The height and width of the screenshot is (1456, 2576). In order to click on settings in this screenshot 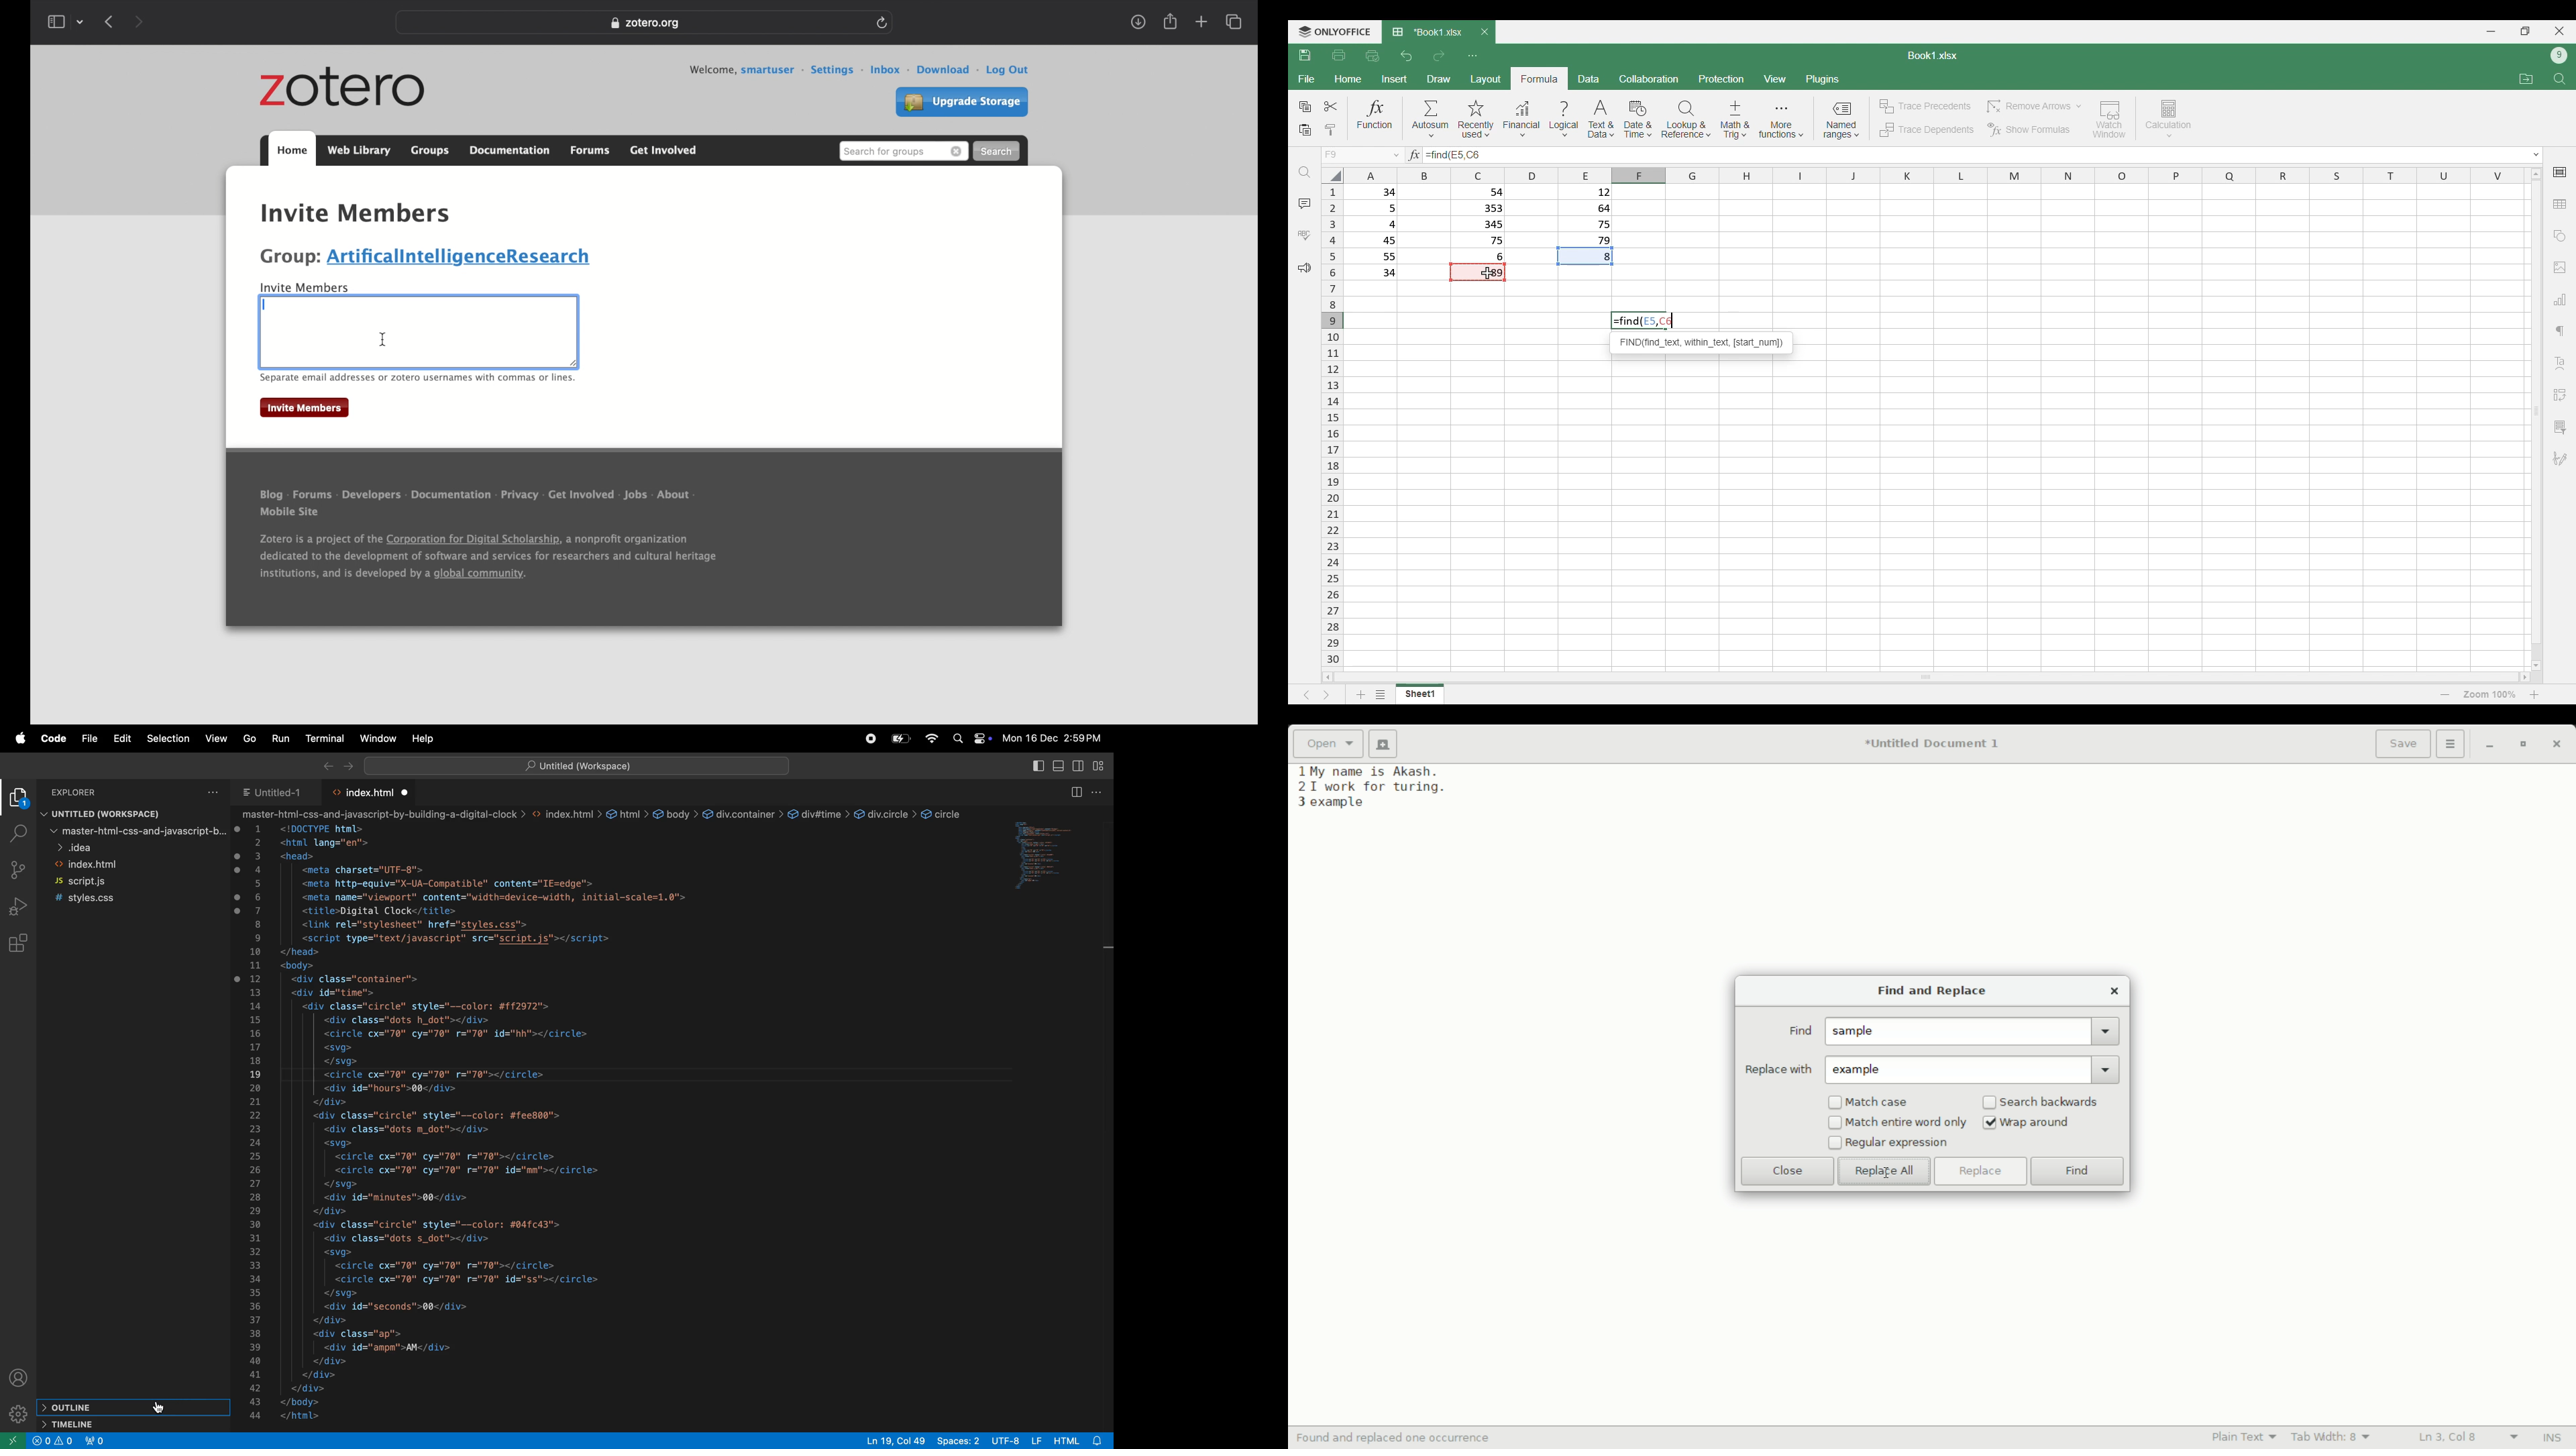, I will do `click(531, 189)`.